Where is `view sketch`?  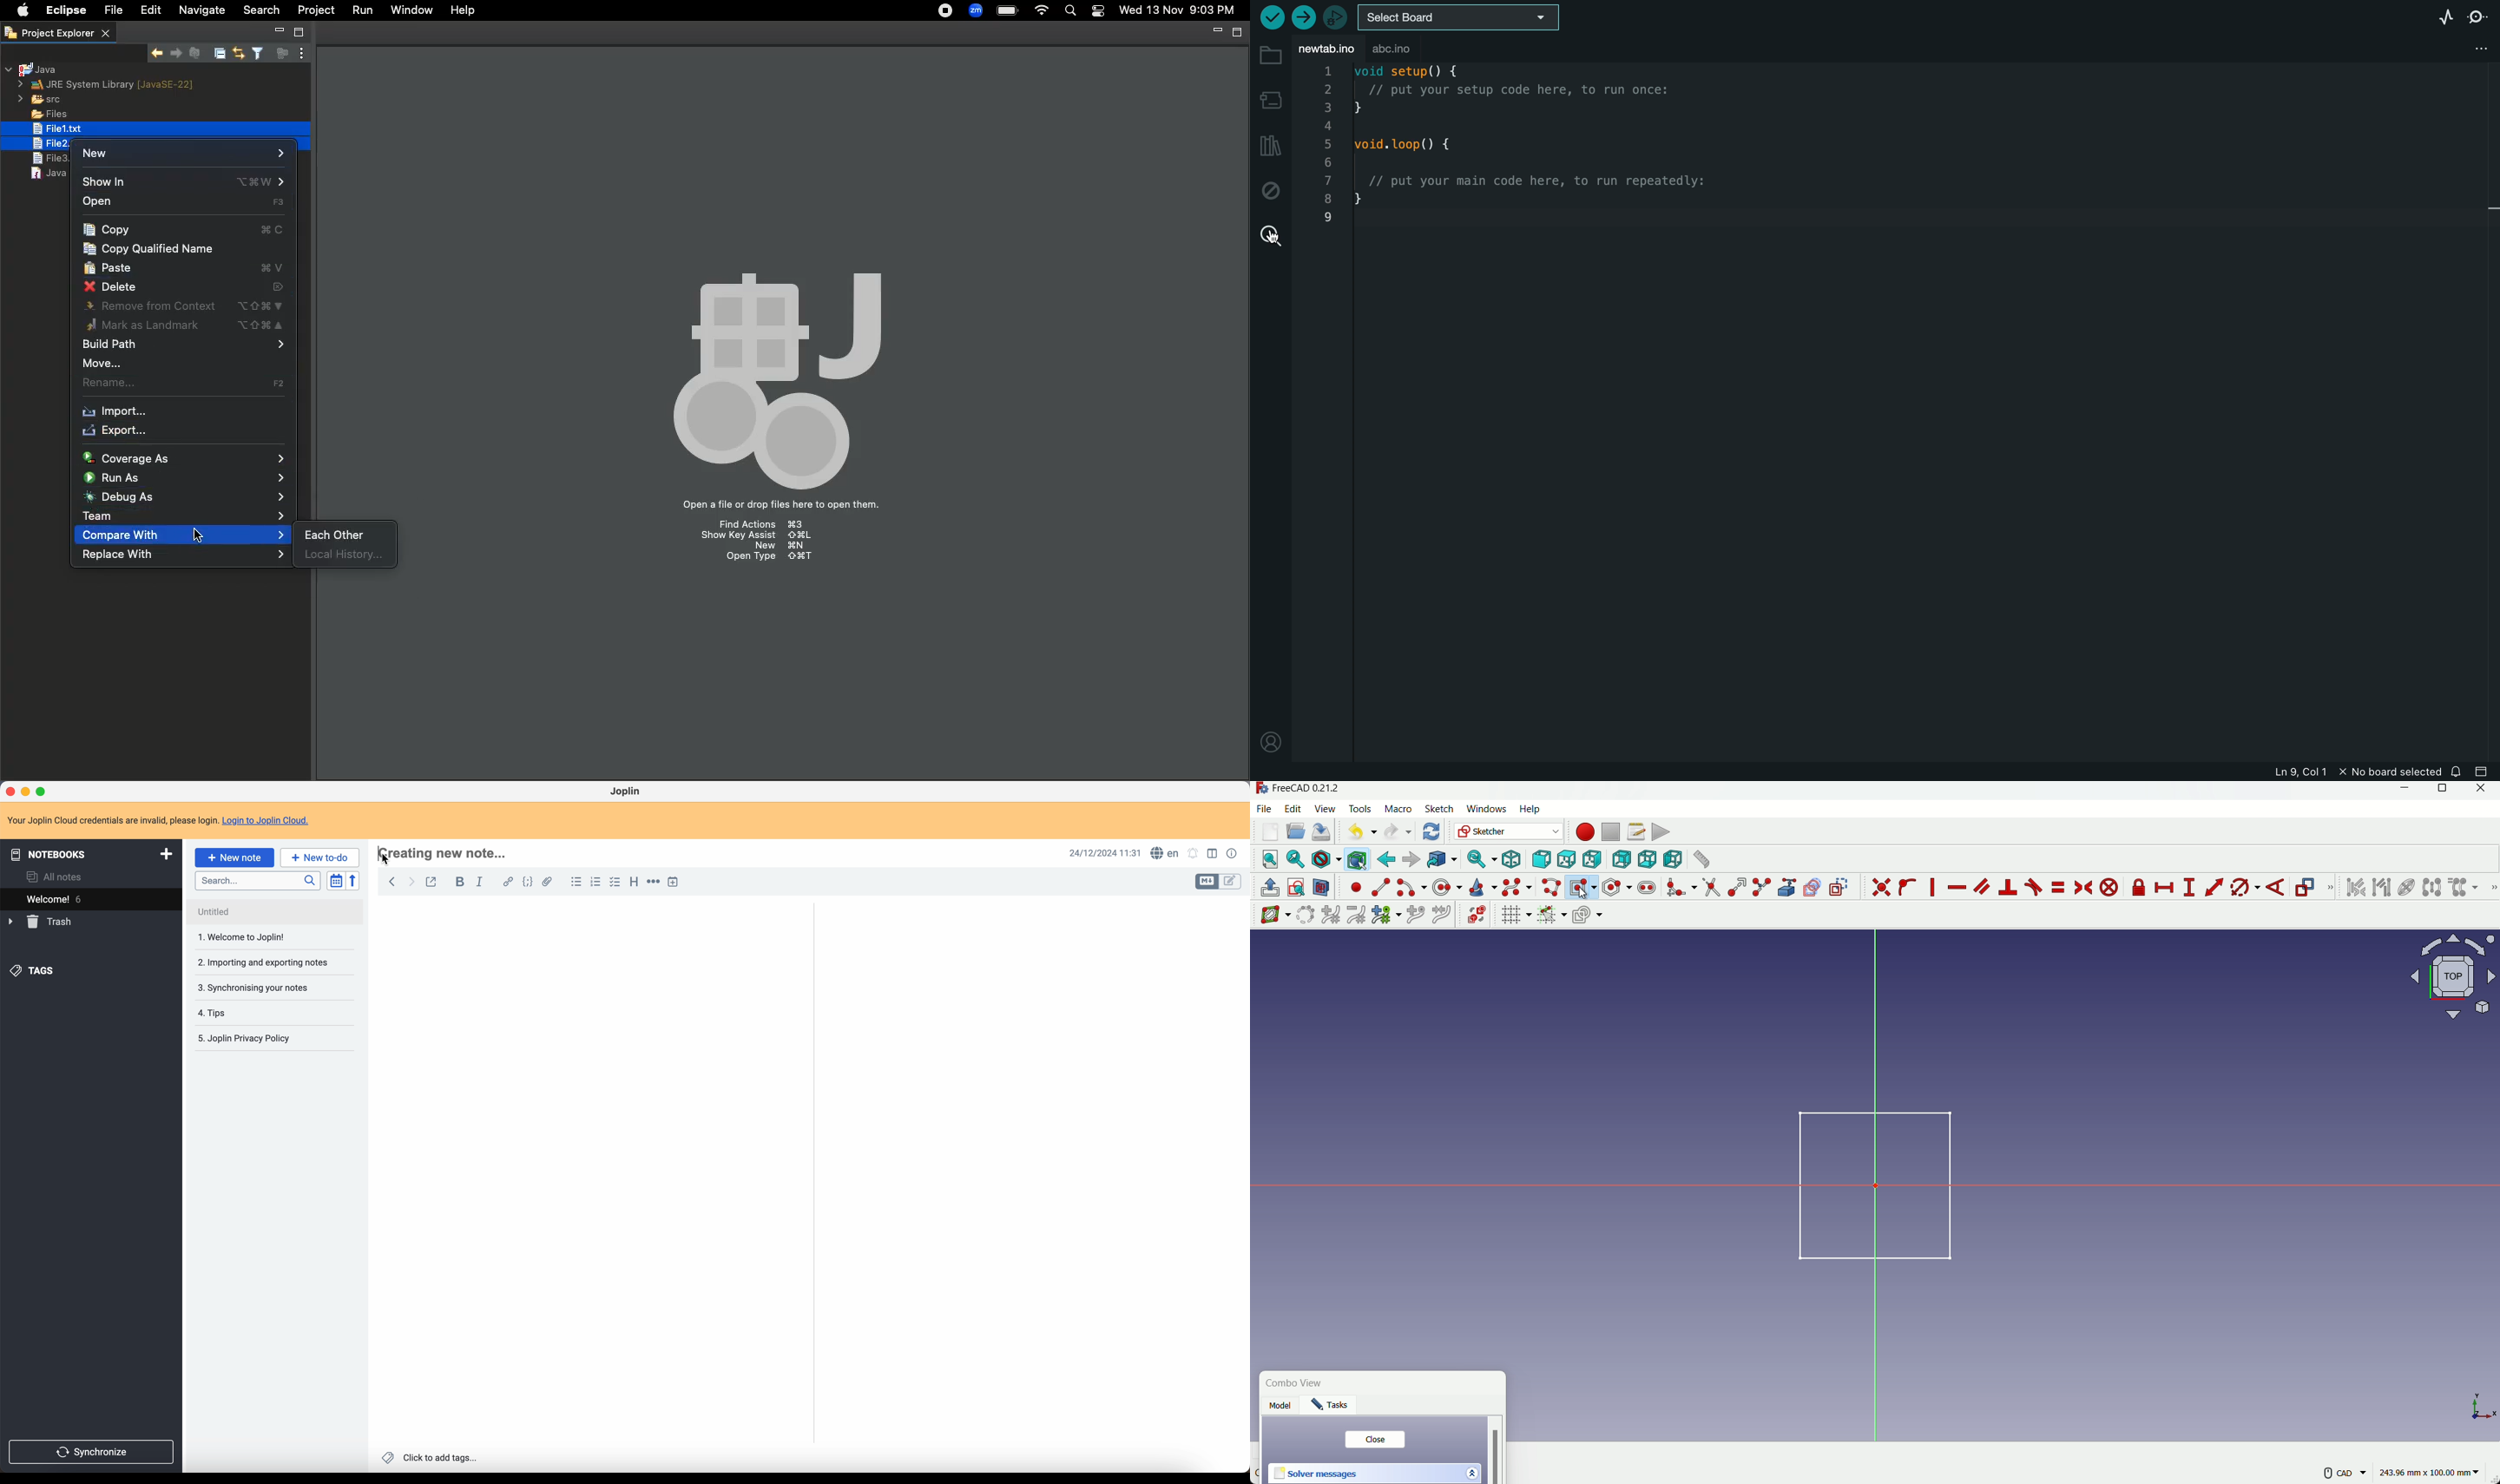
view sketch is located at coordinates (1297, 888).